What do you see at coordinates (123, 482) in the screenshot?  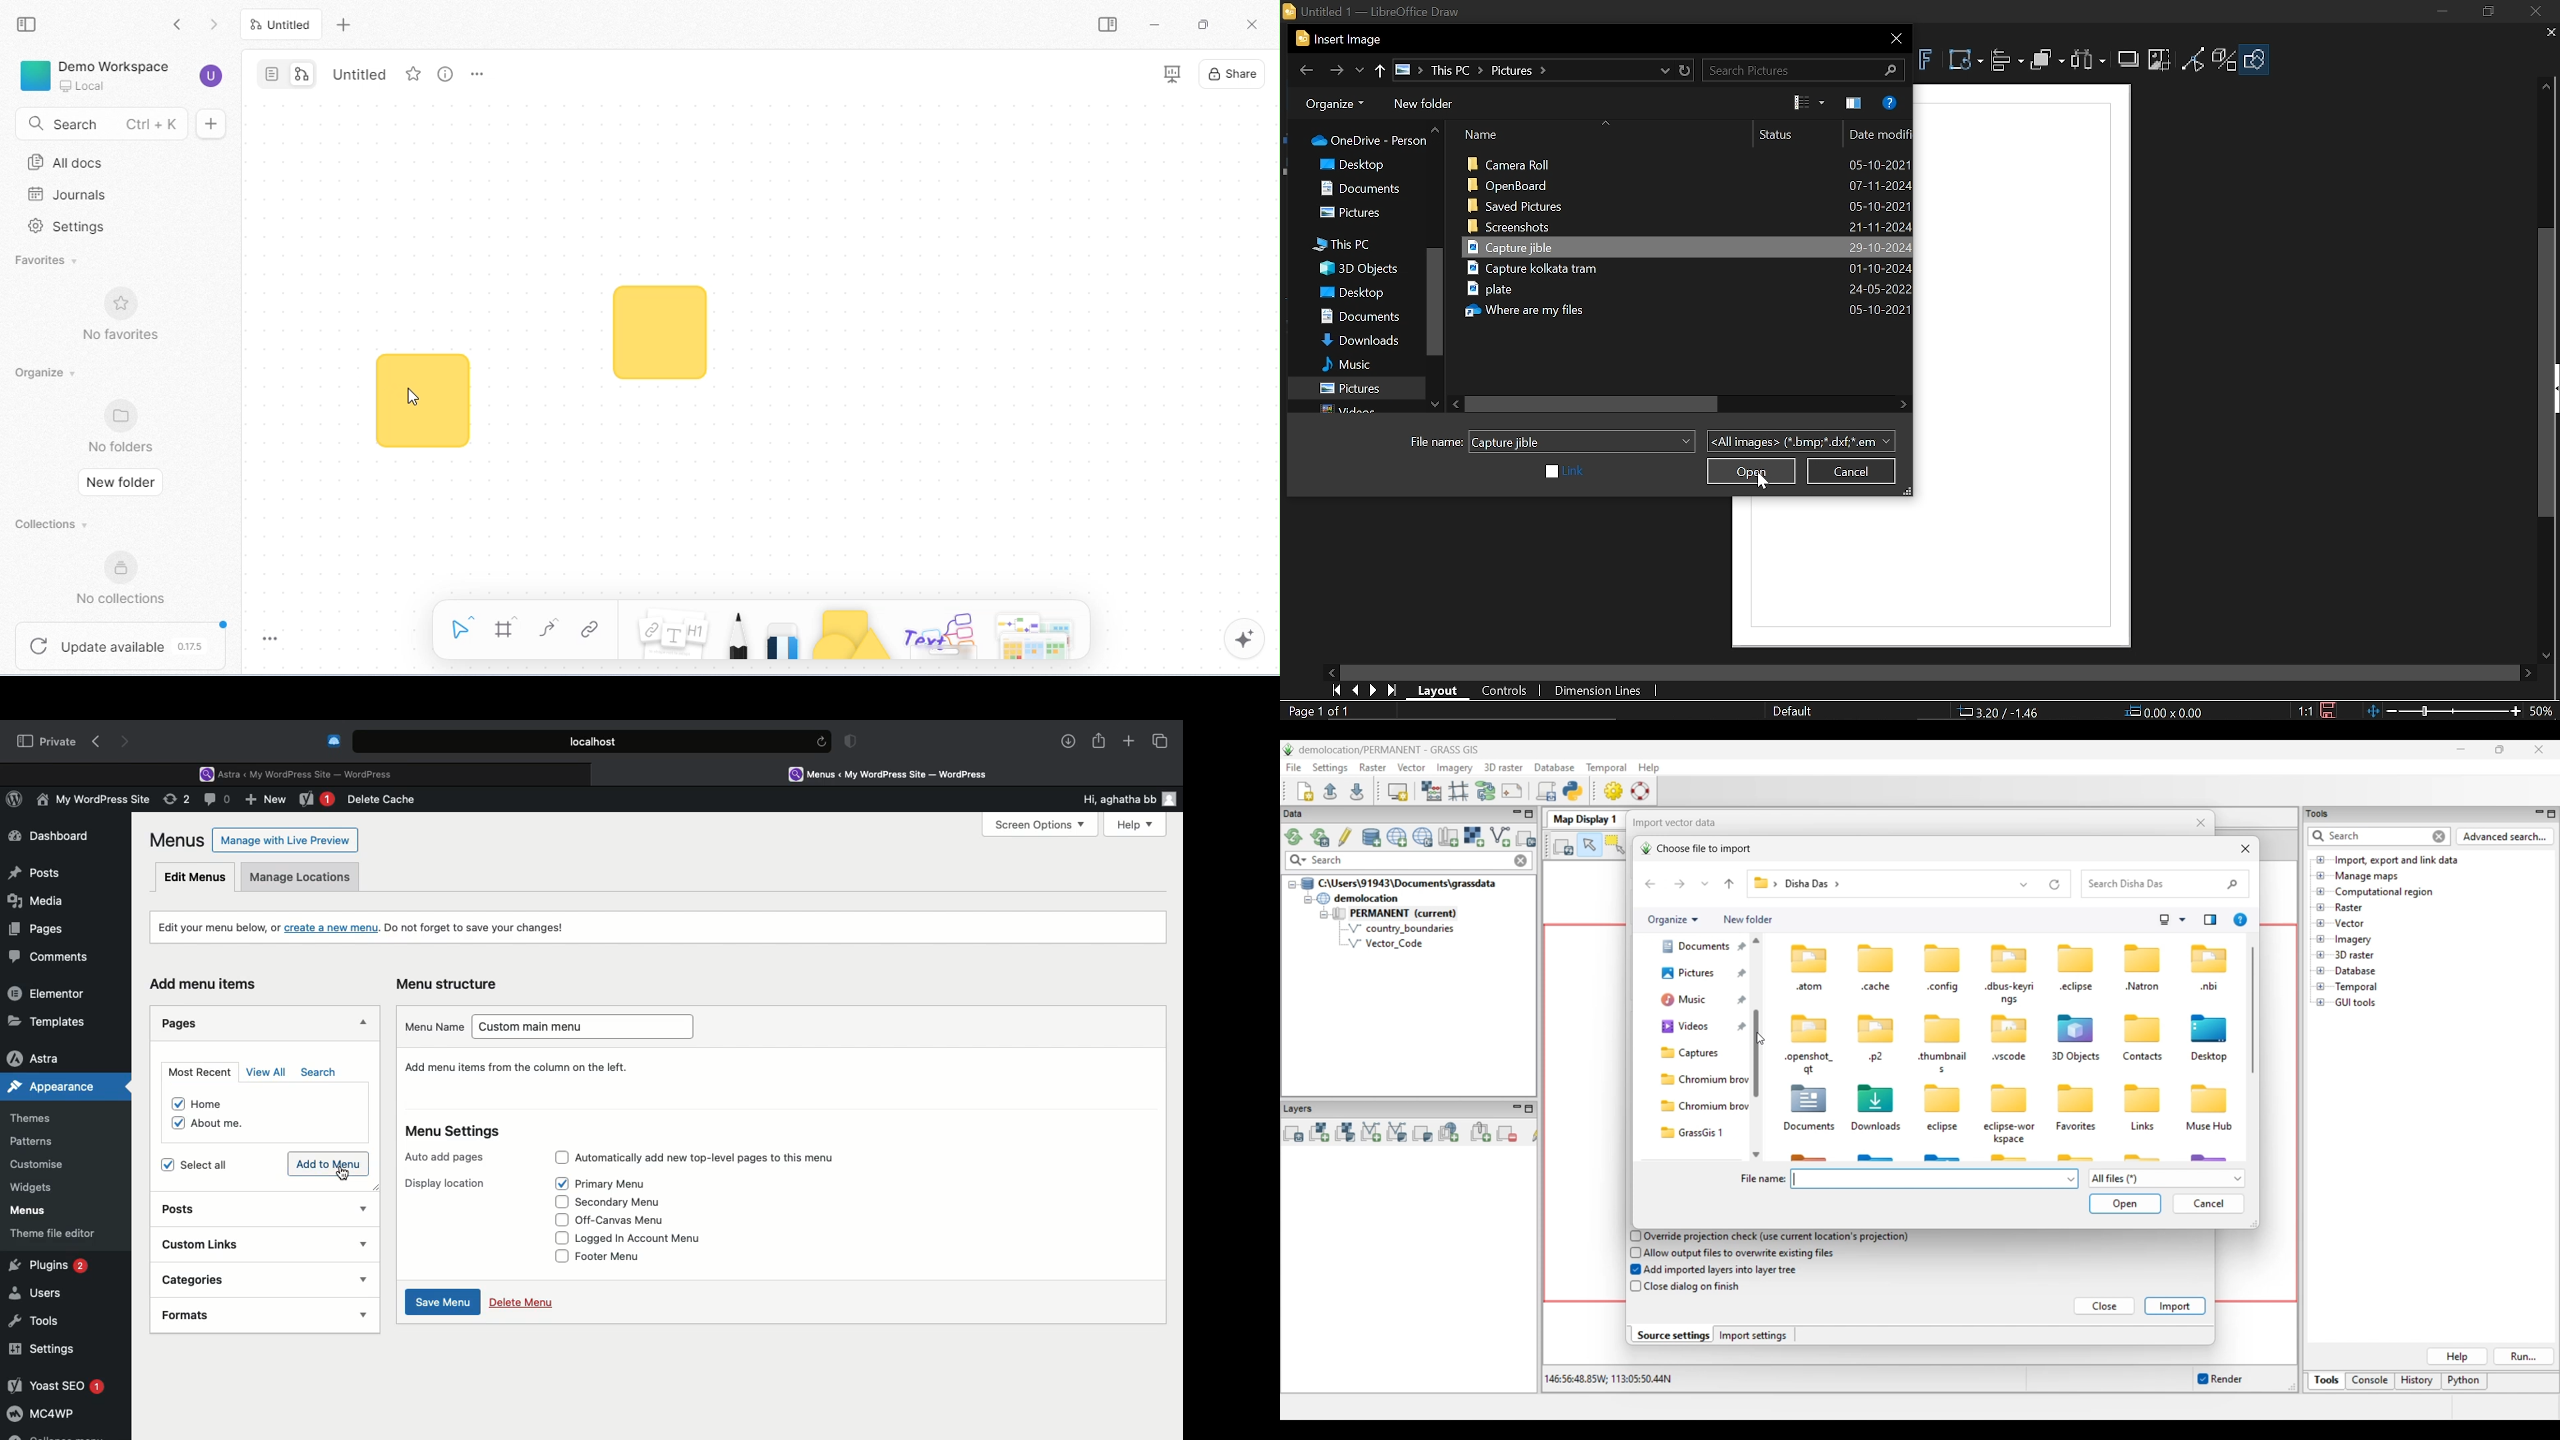 I see `new folder` at bounding box center [123, 482].